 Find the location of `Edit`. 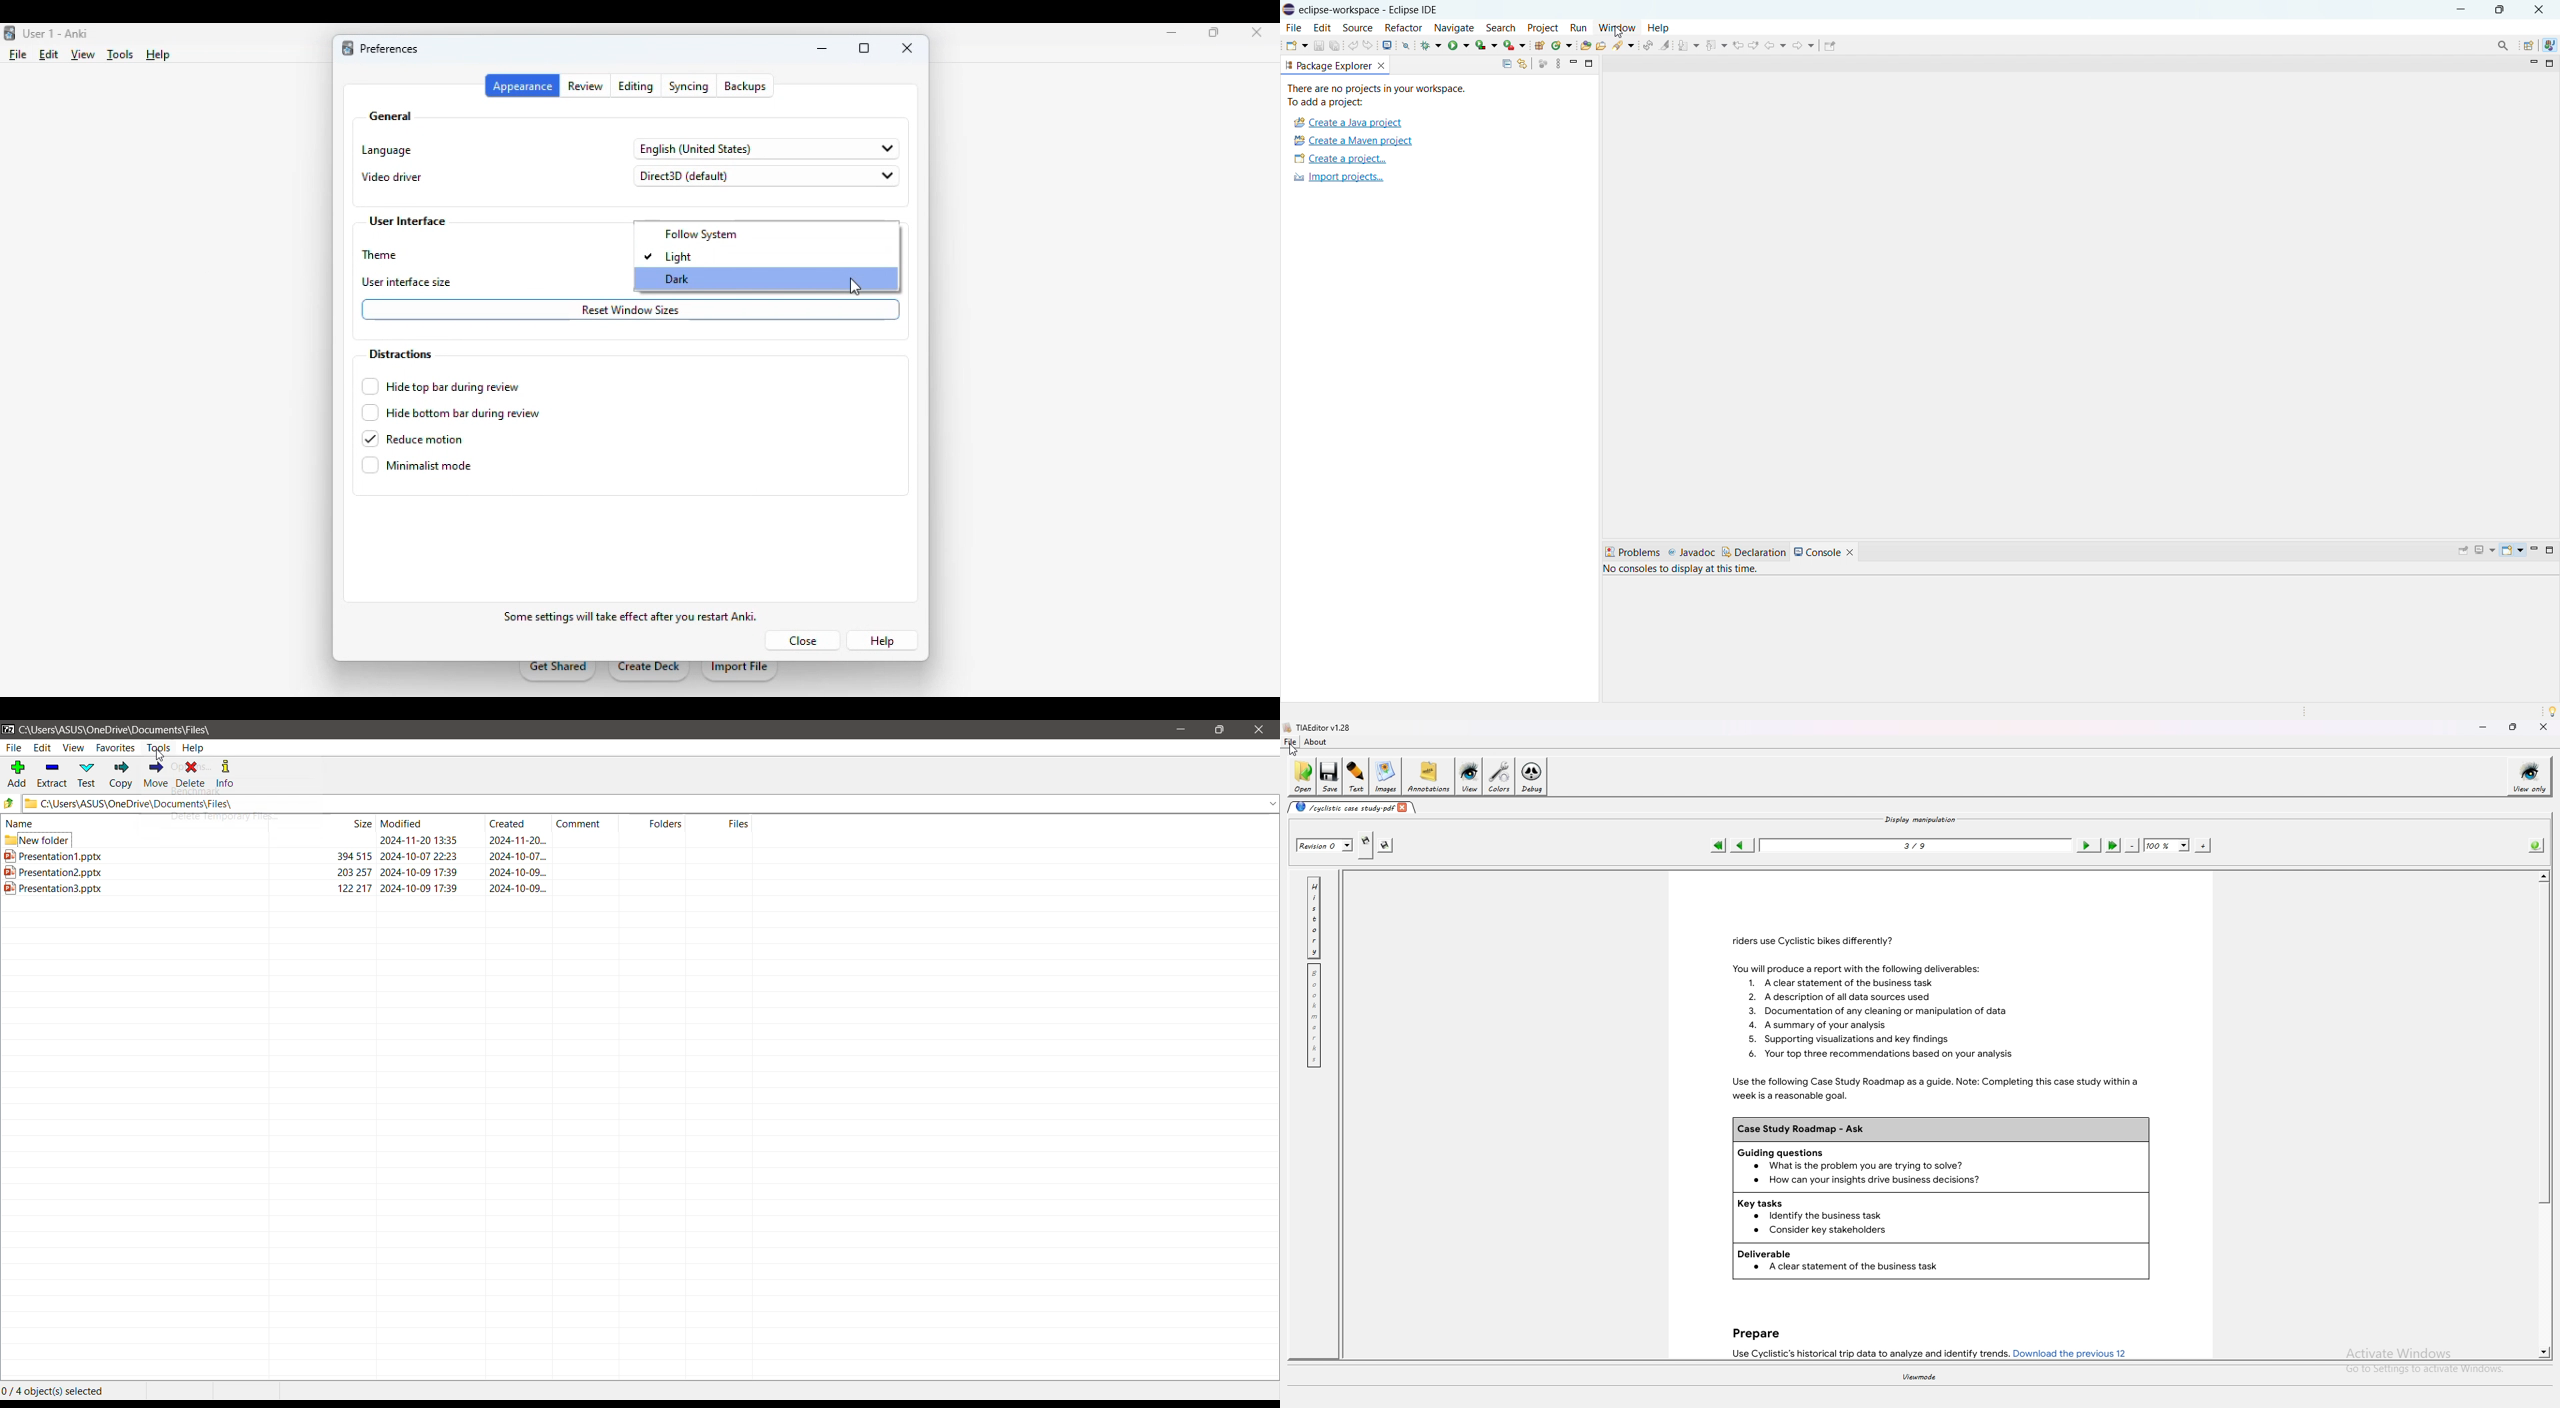

Edit is located at coordinates (43, 749).